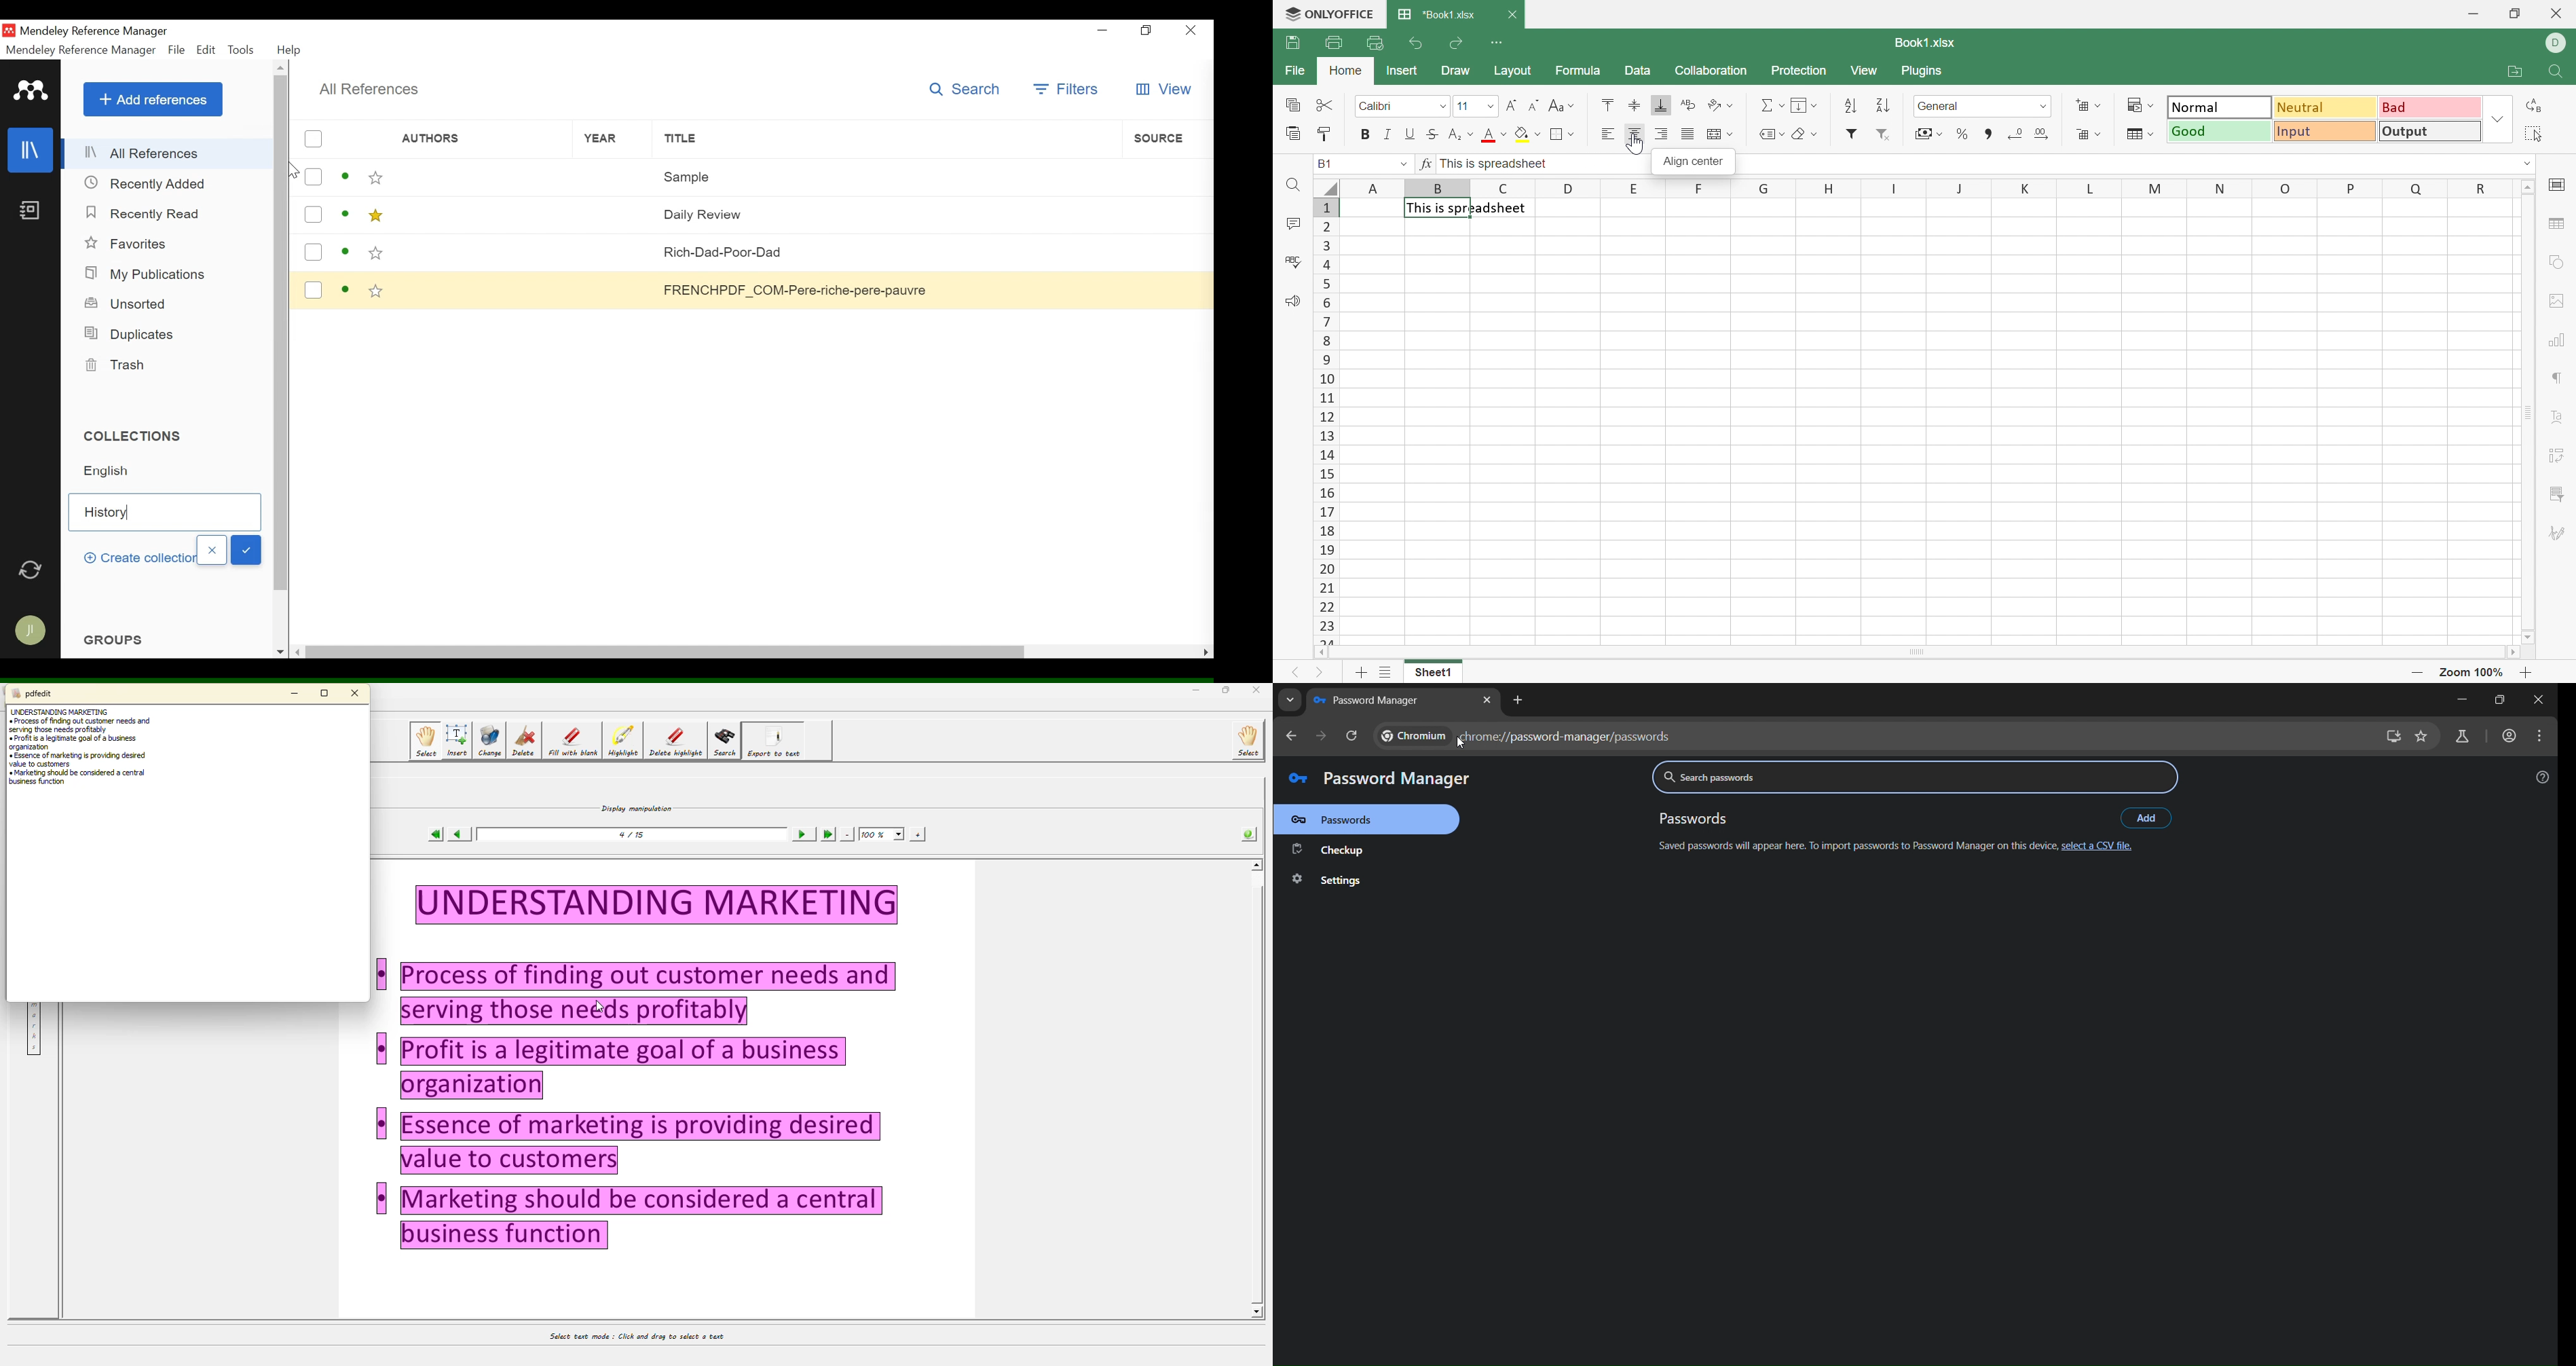 The width and height of the screenshot is (2576, 1372). I want to click on Scroll Right, so click(1206, 652).